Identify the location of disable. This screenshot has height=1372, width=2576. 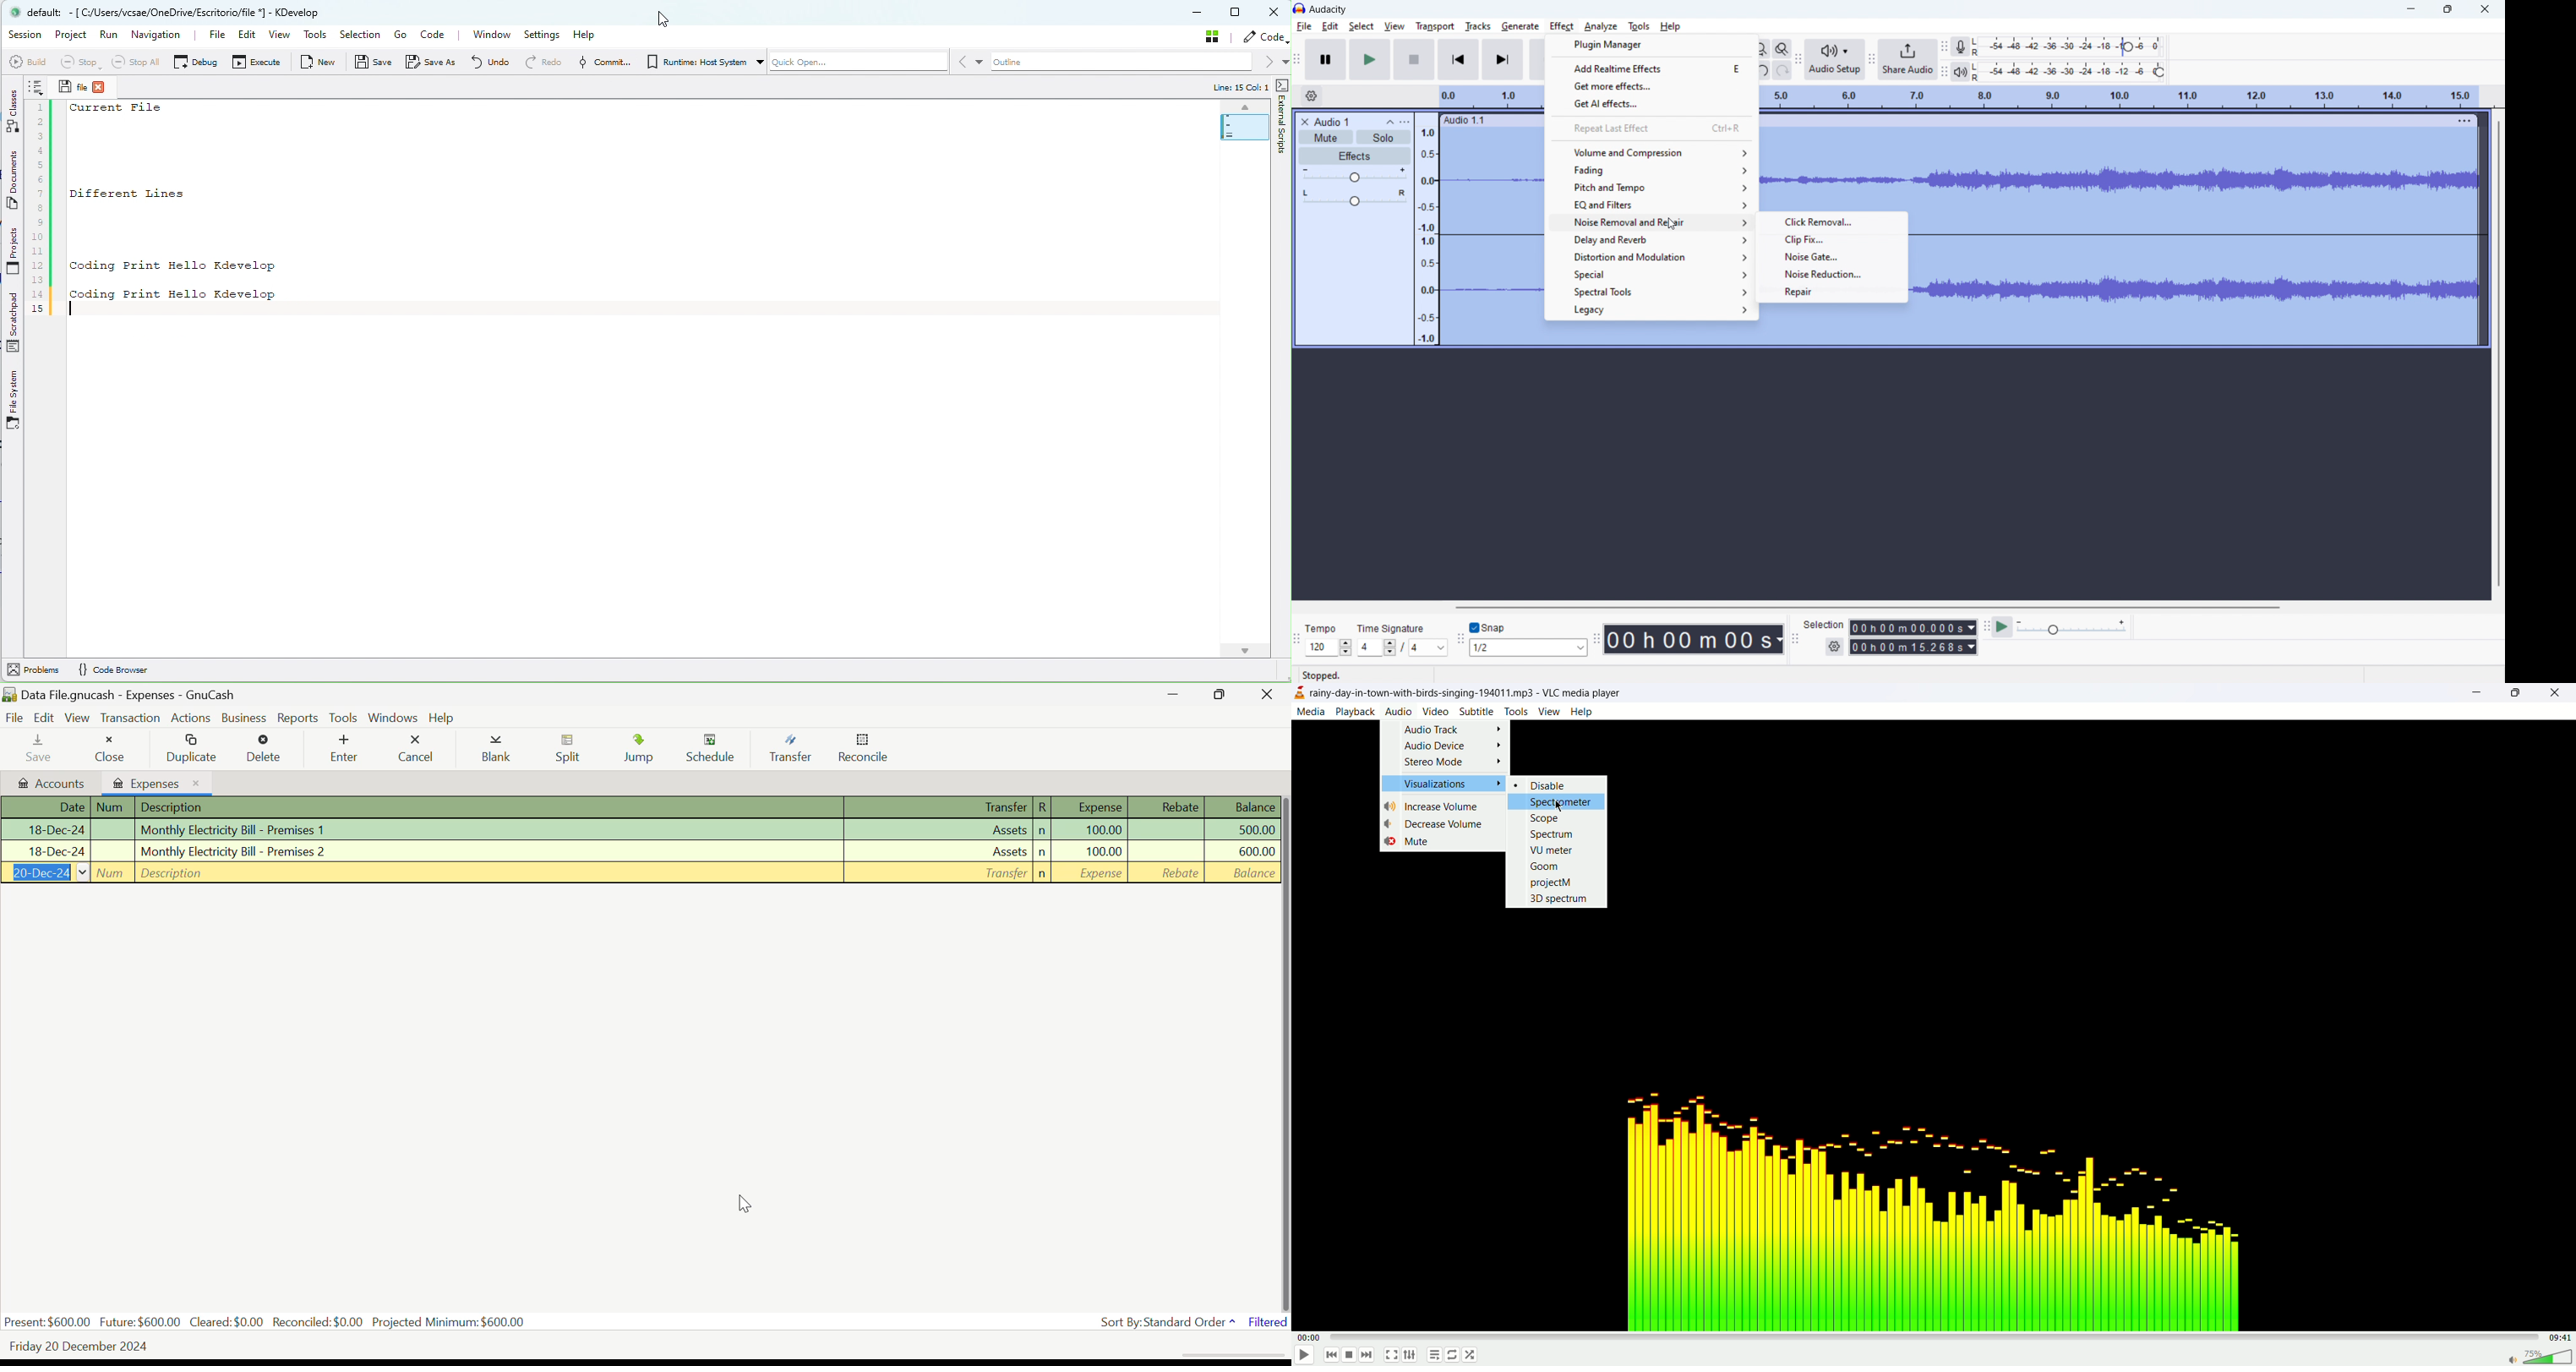
(1550, 786).